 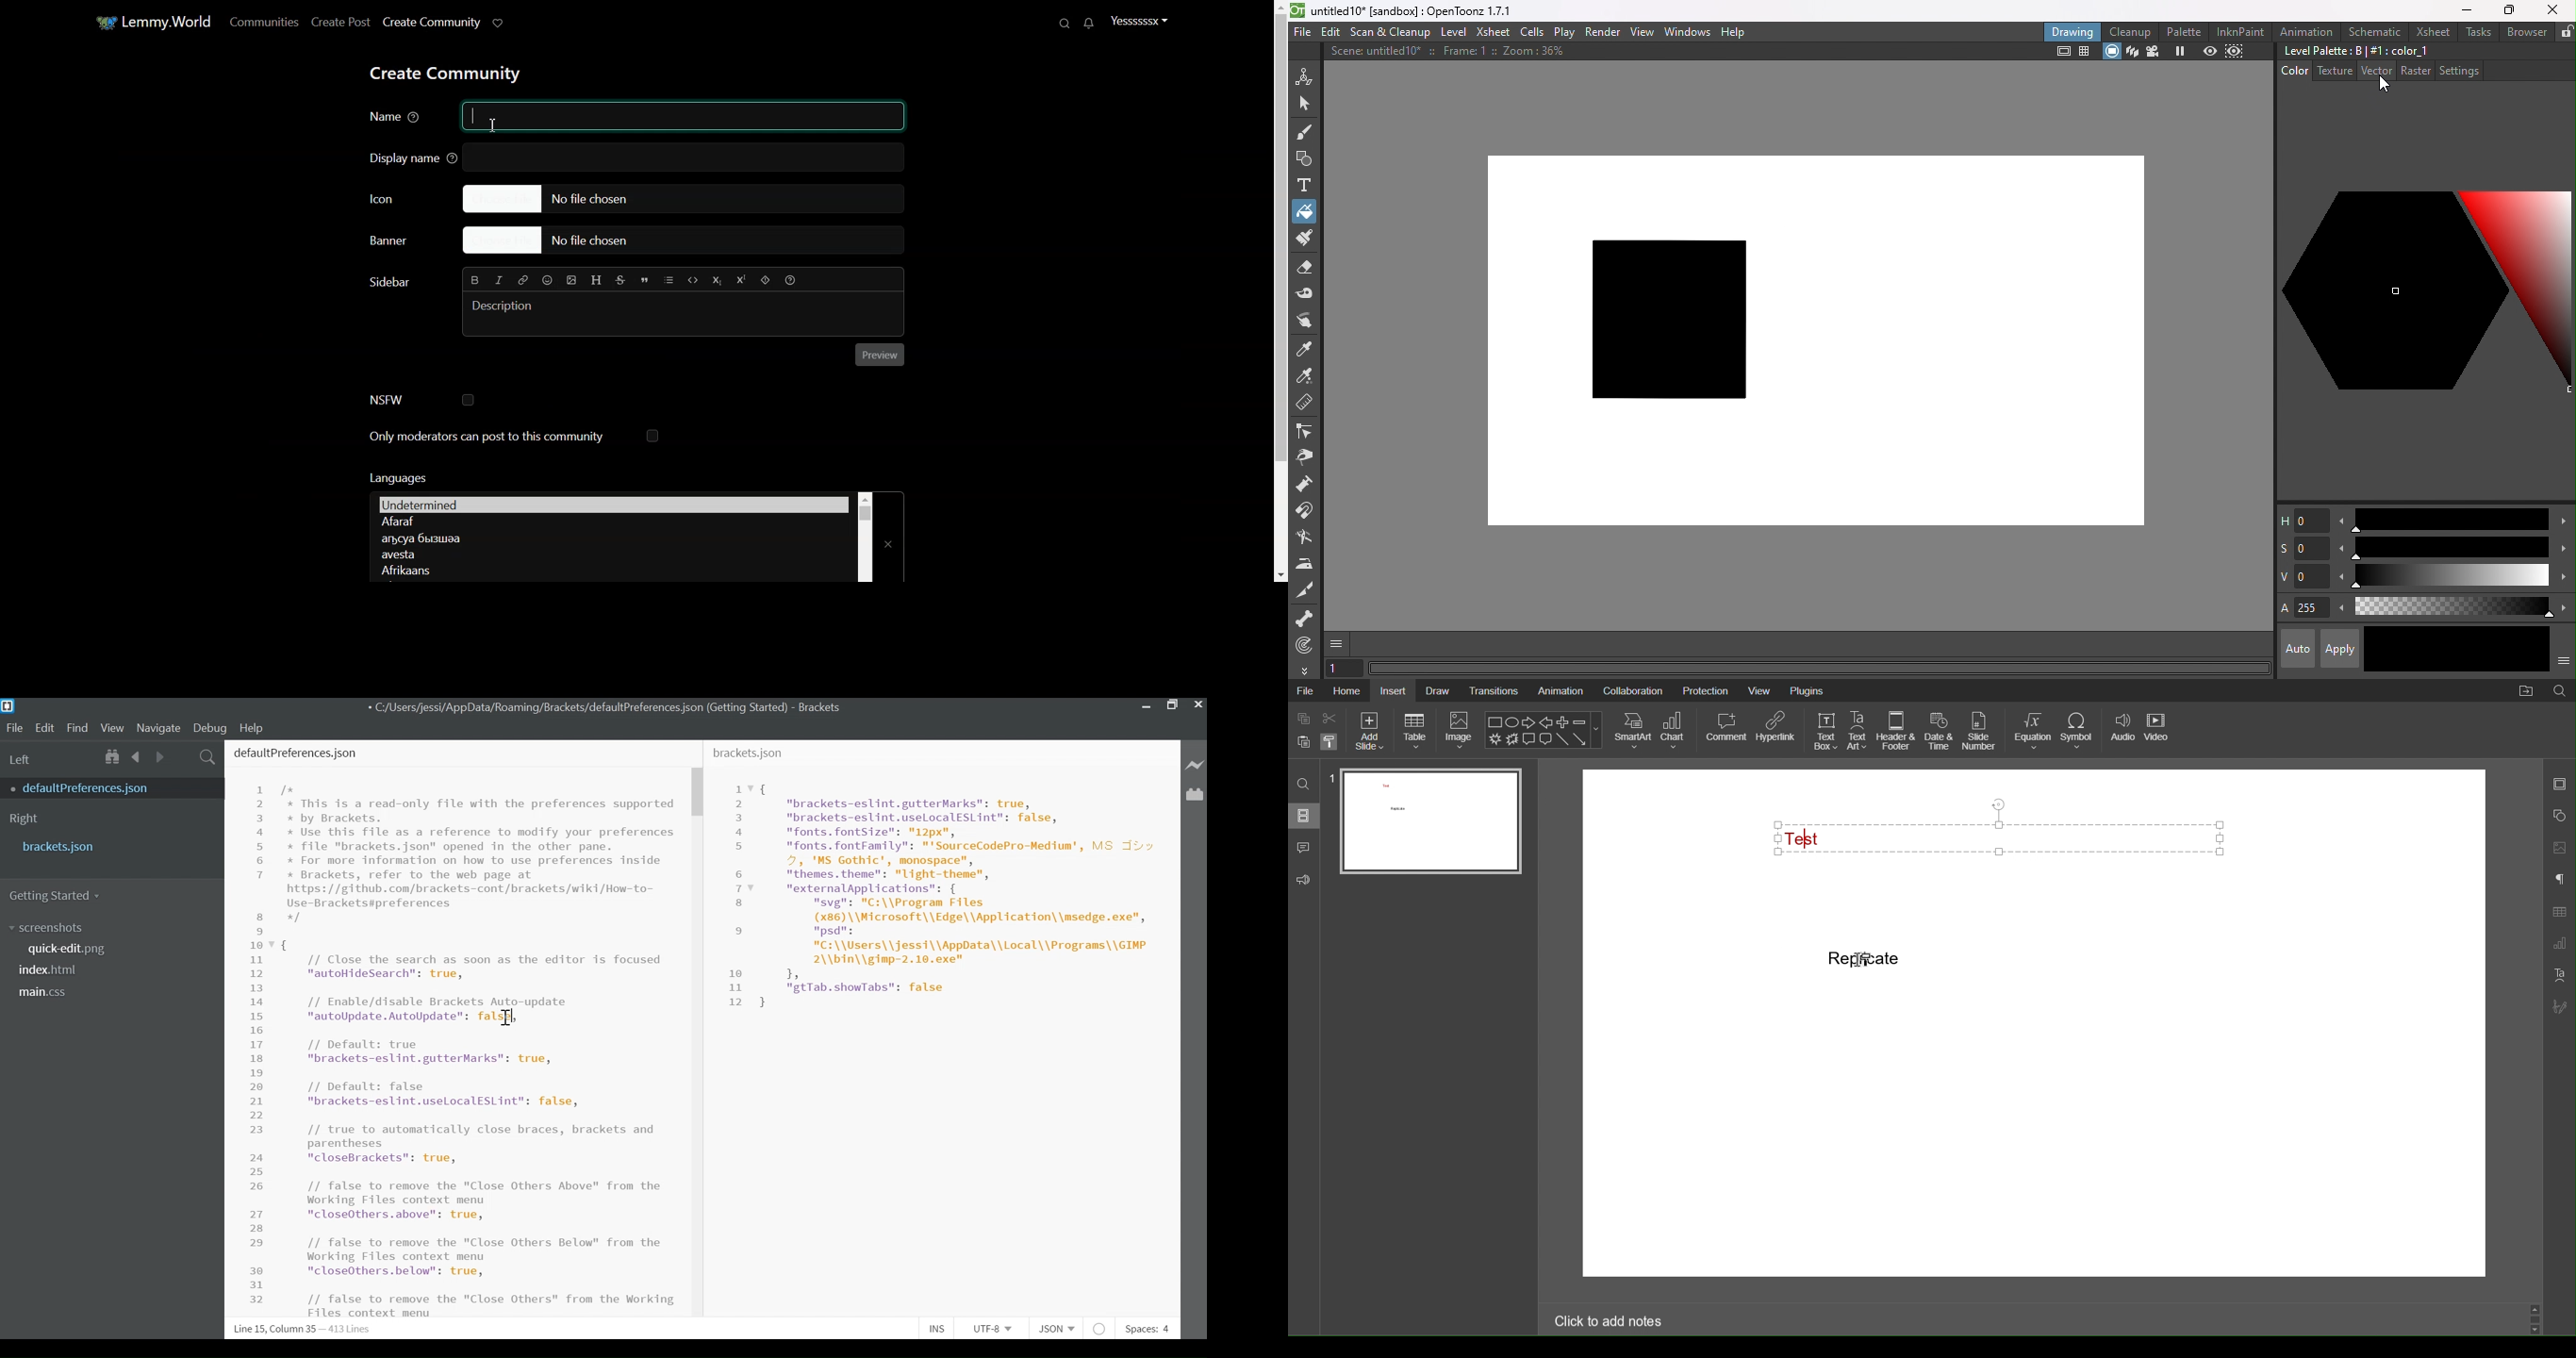 I want to click on Header & Footer, so click(x=1897, y=731).